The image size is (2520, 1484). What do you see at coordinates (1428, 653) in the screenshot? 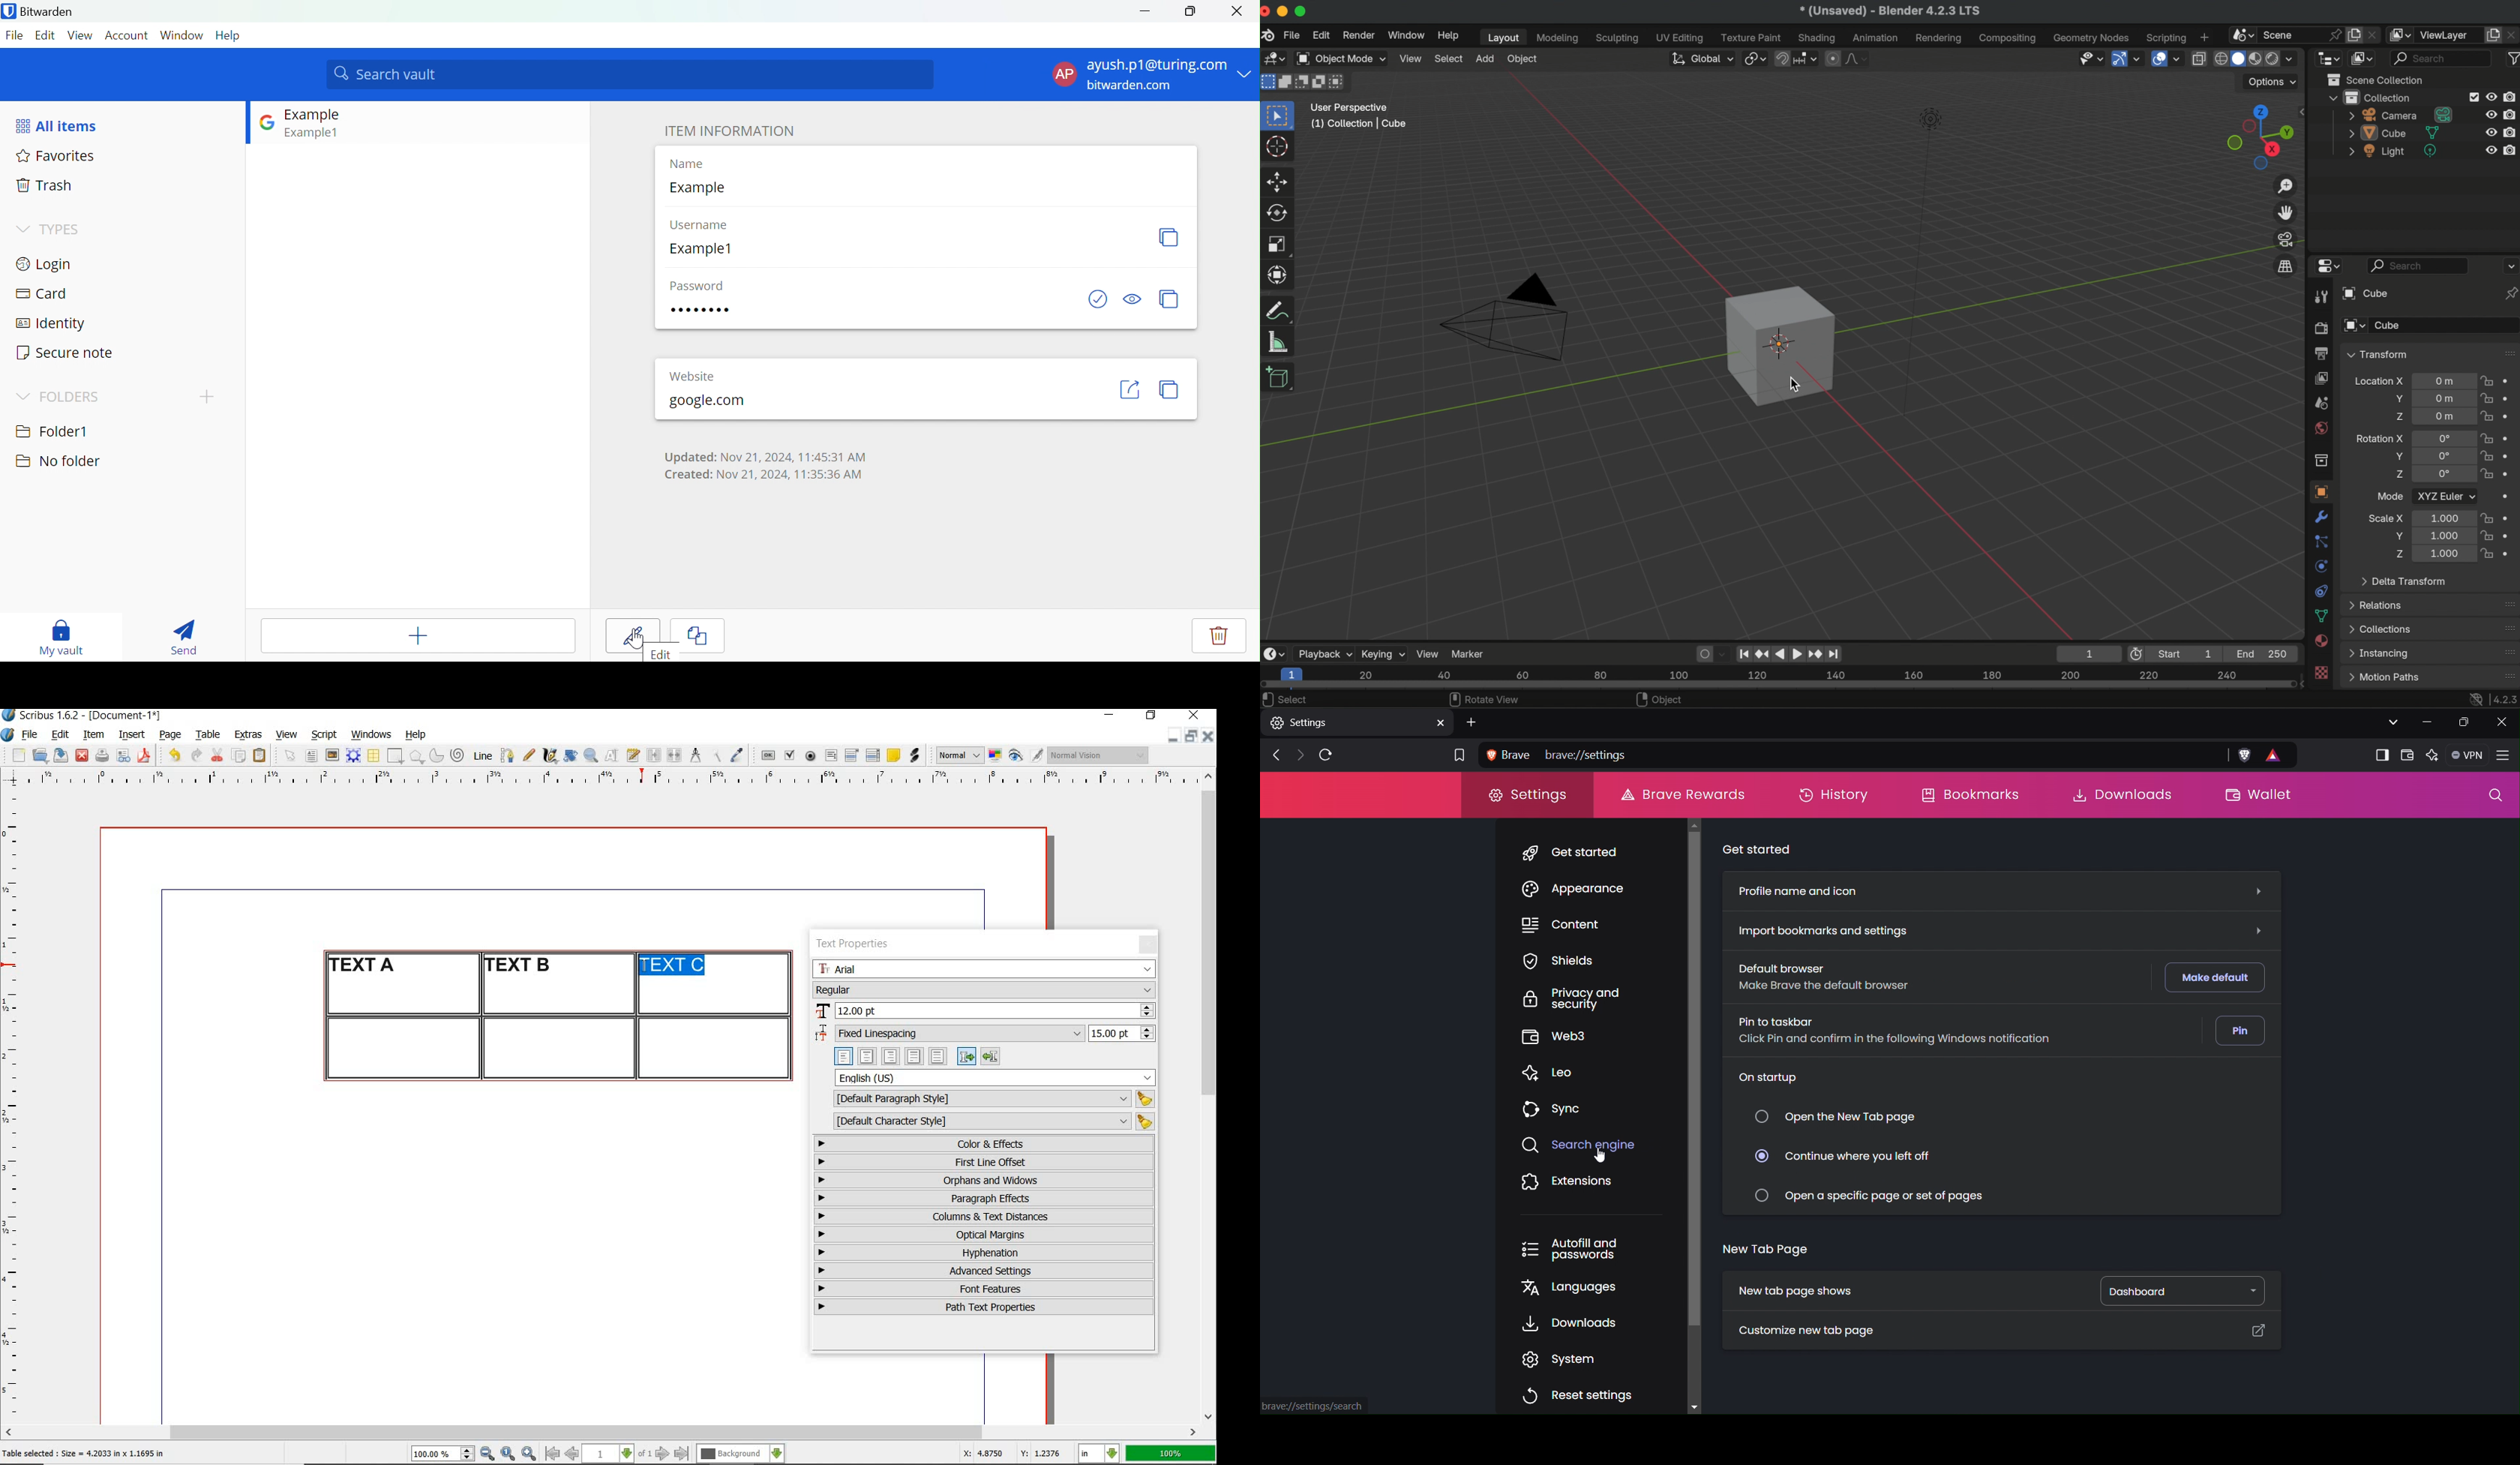
I see `view` at bounding box center [1428, 653].